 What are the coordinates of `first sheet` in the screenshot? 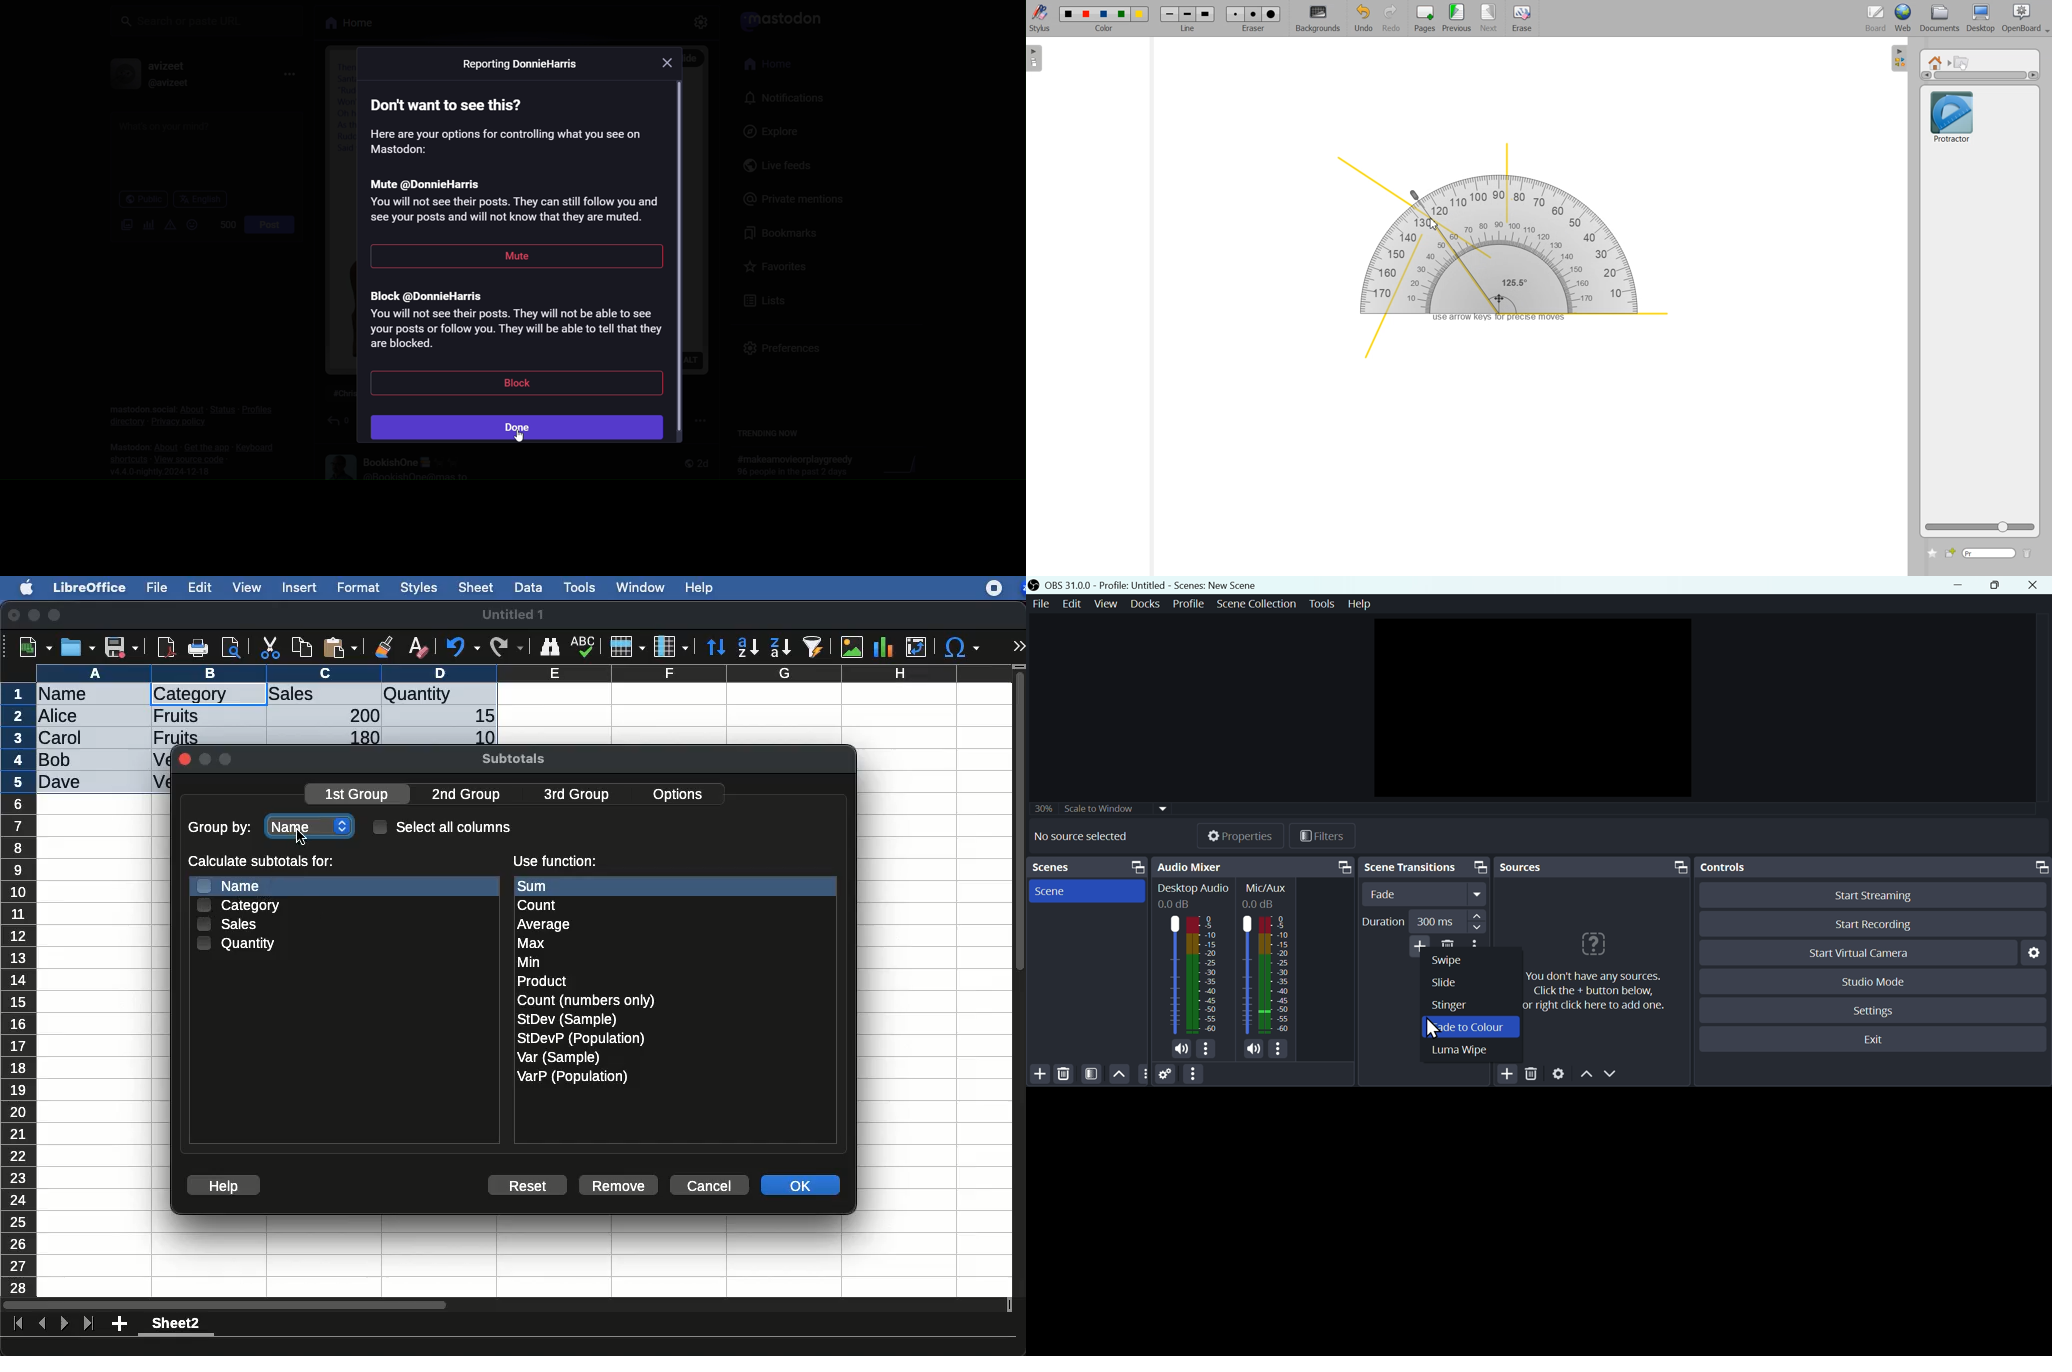 It's located at (20, 1324).